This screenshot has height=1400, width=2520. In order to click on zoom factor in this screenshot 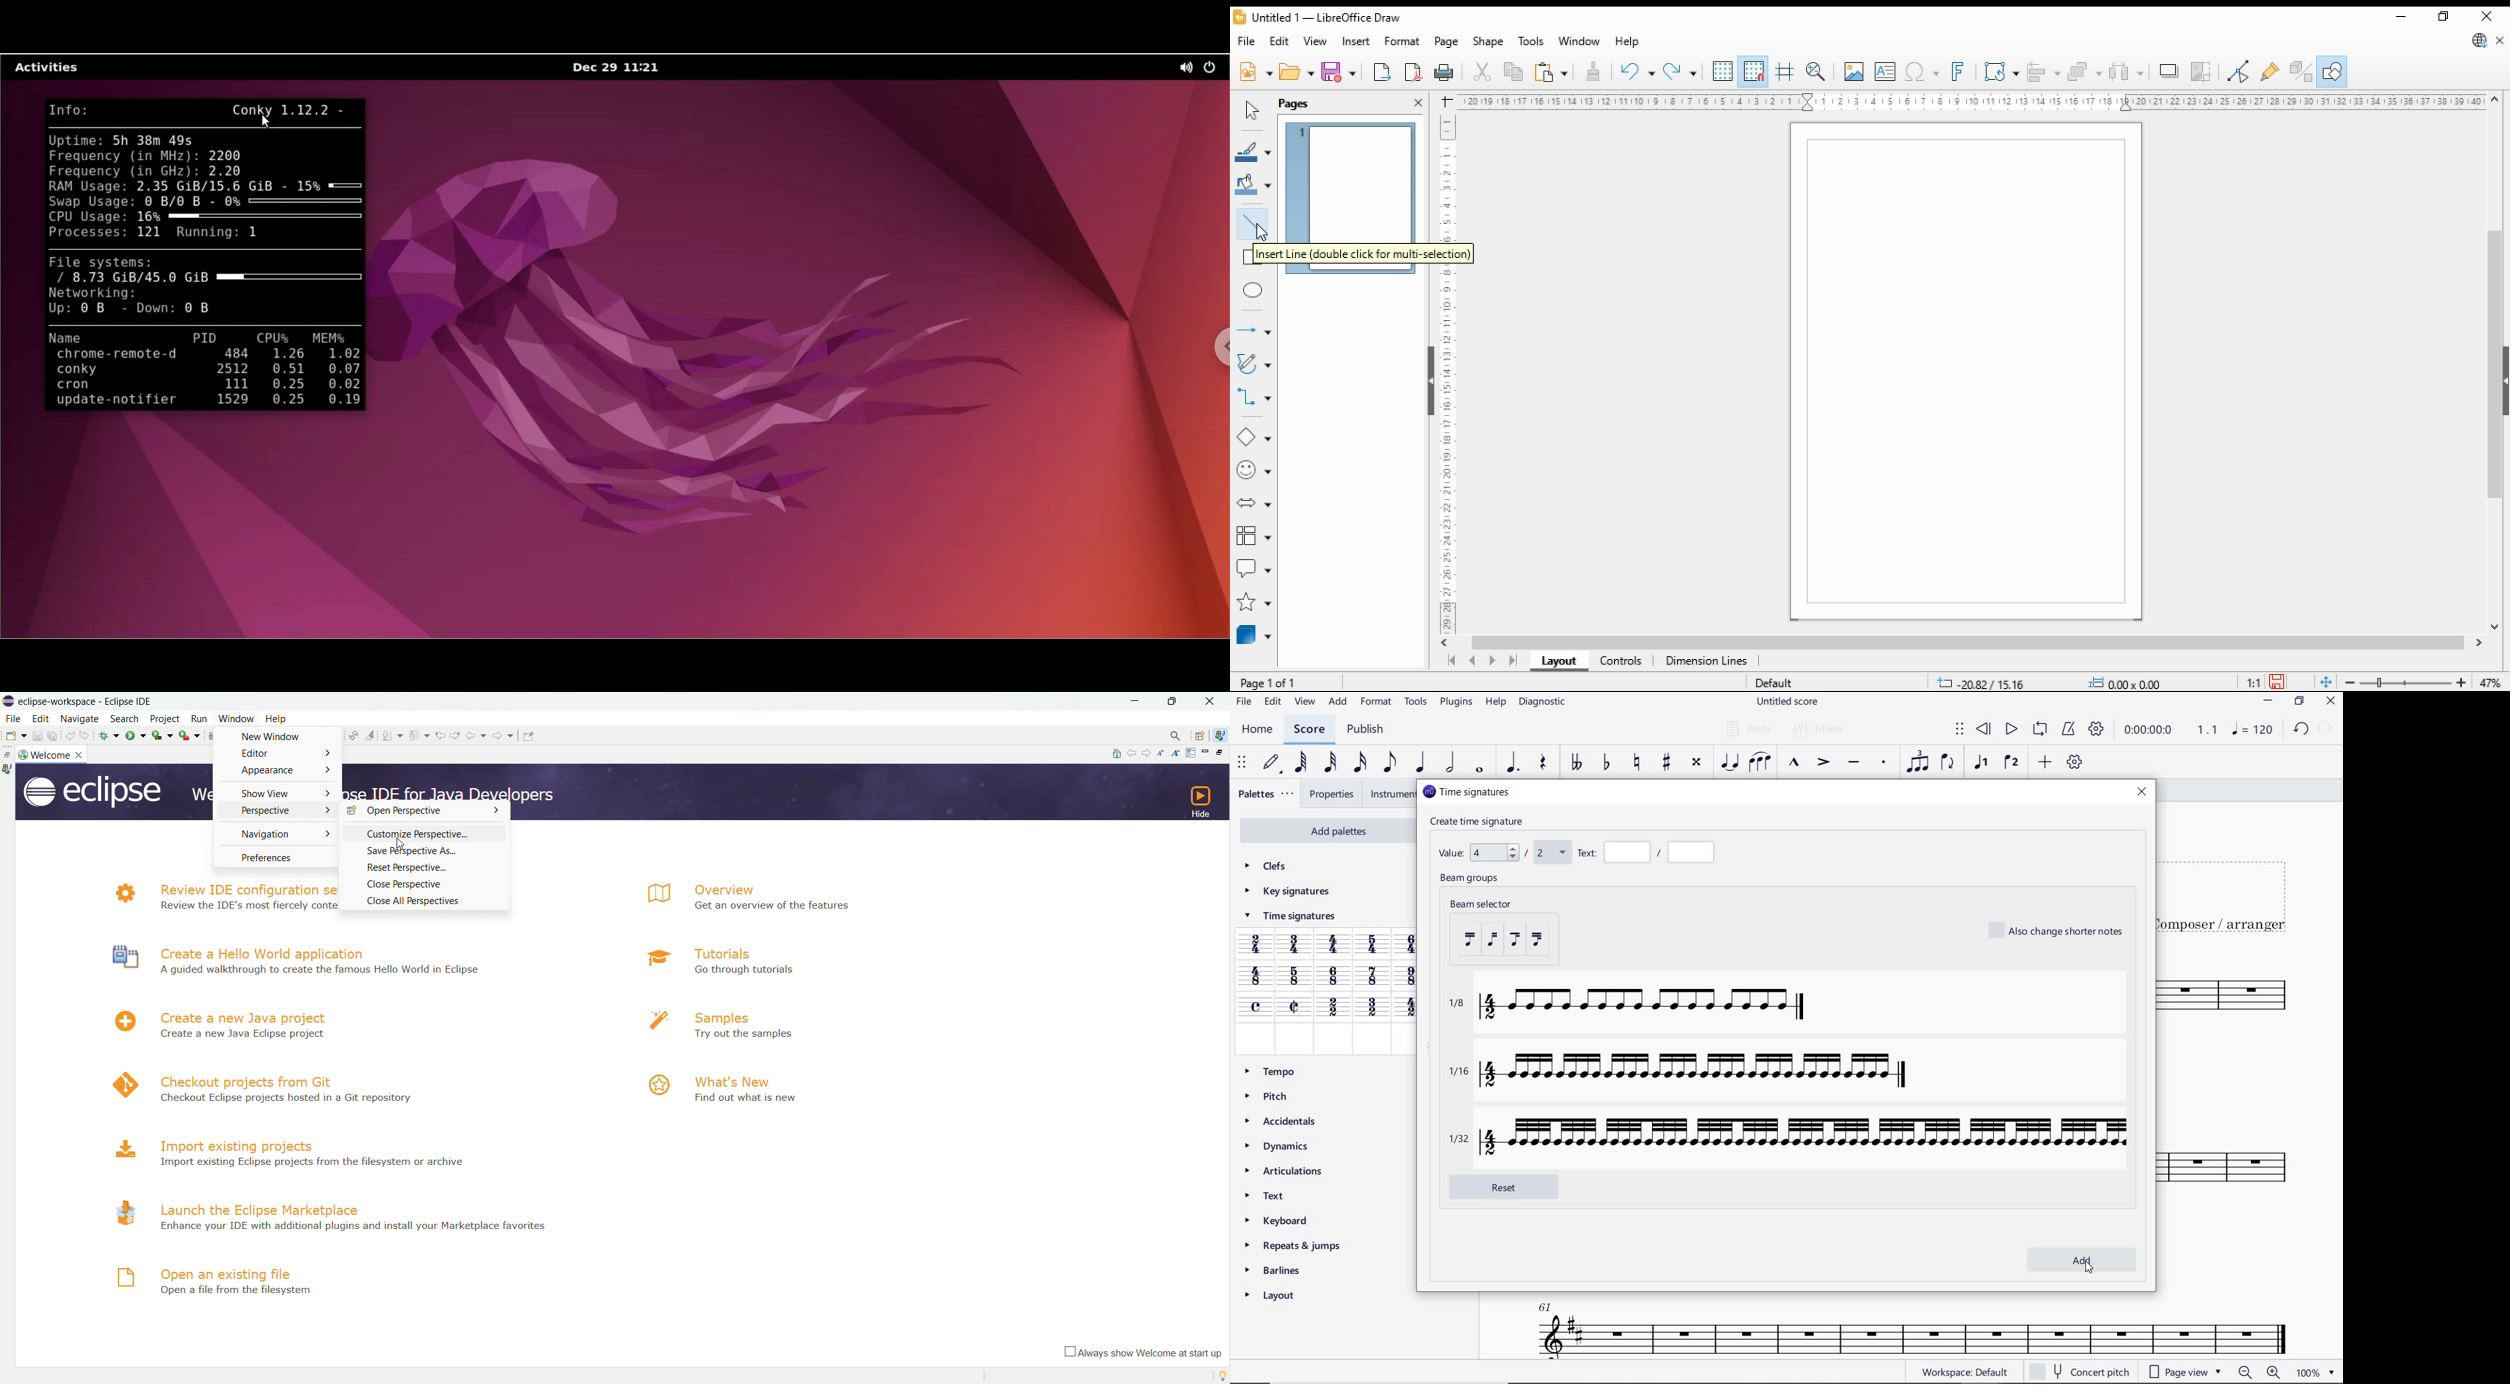, I will do `click(2314, 1372)`.